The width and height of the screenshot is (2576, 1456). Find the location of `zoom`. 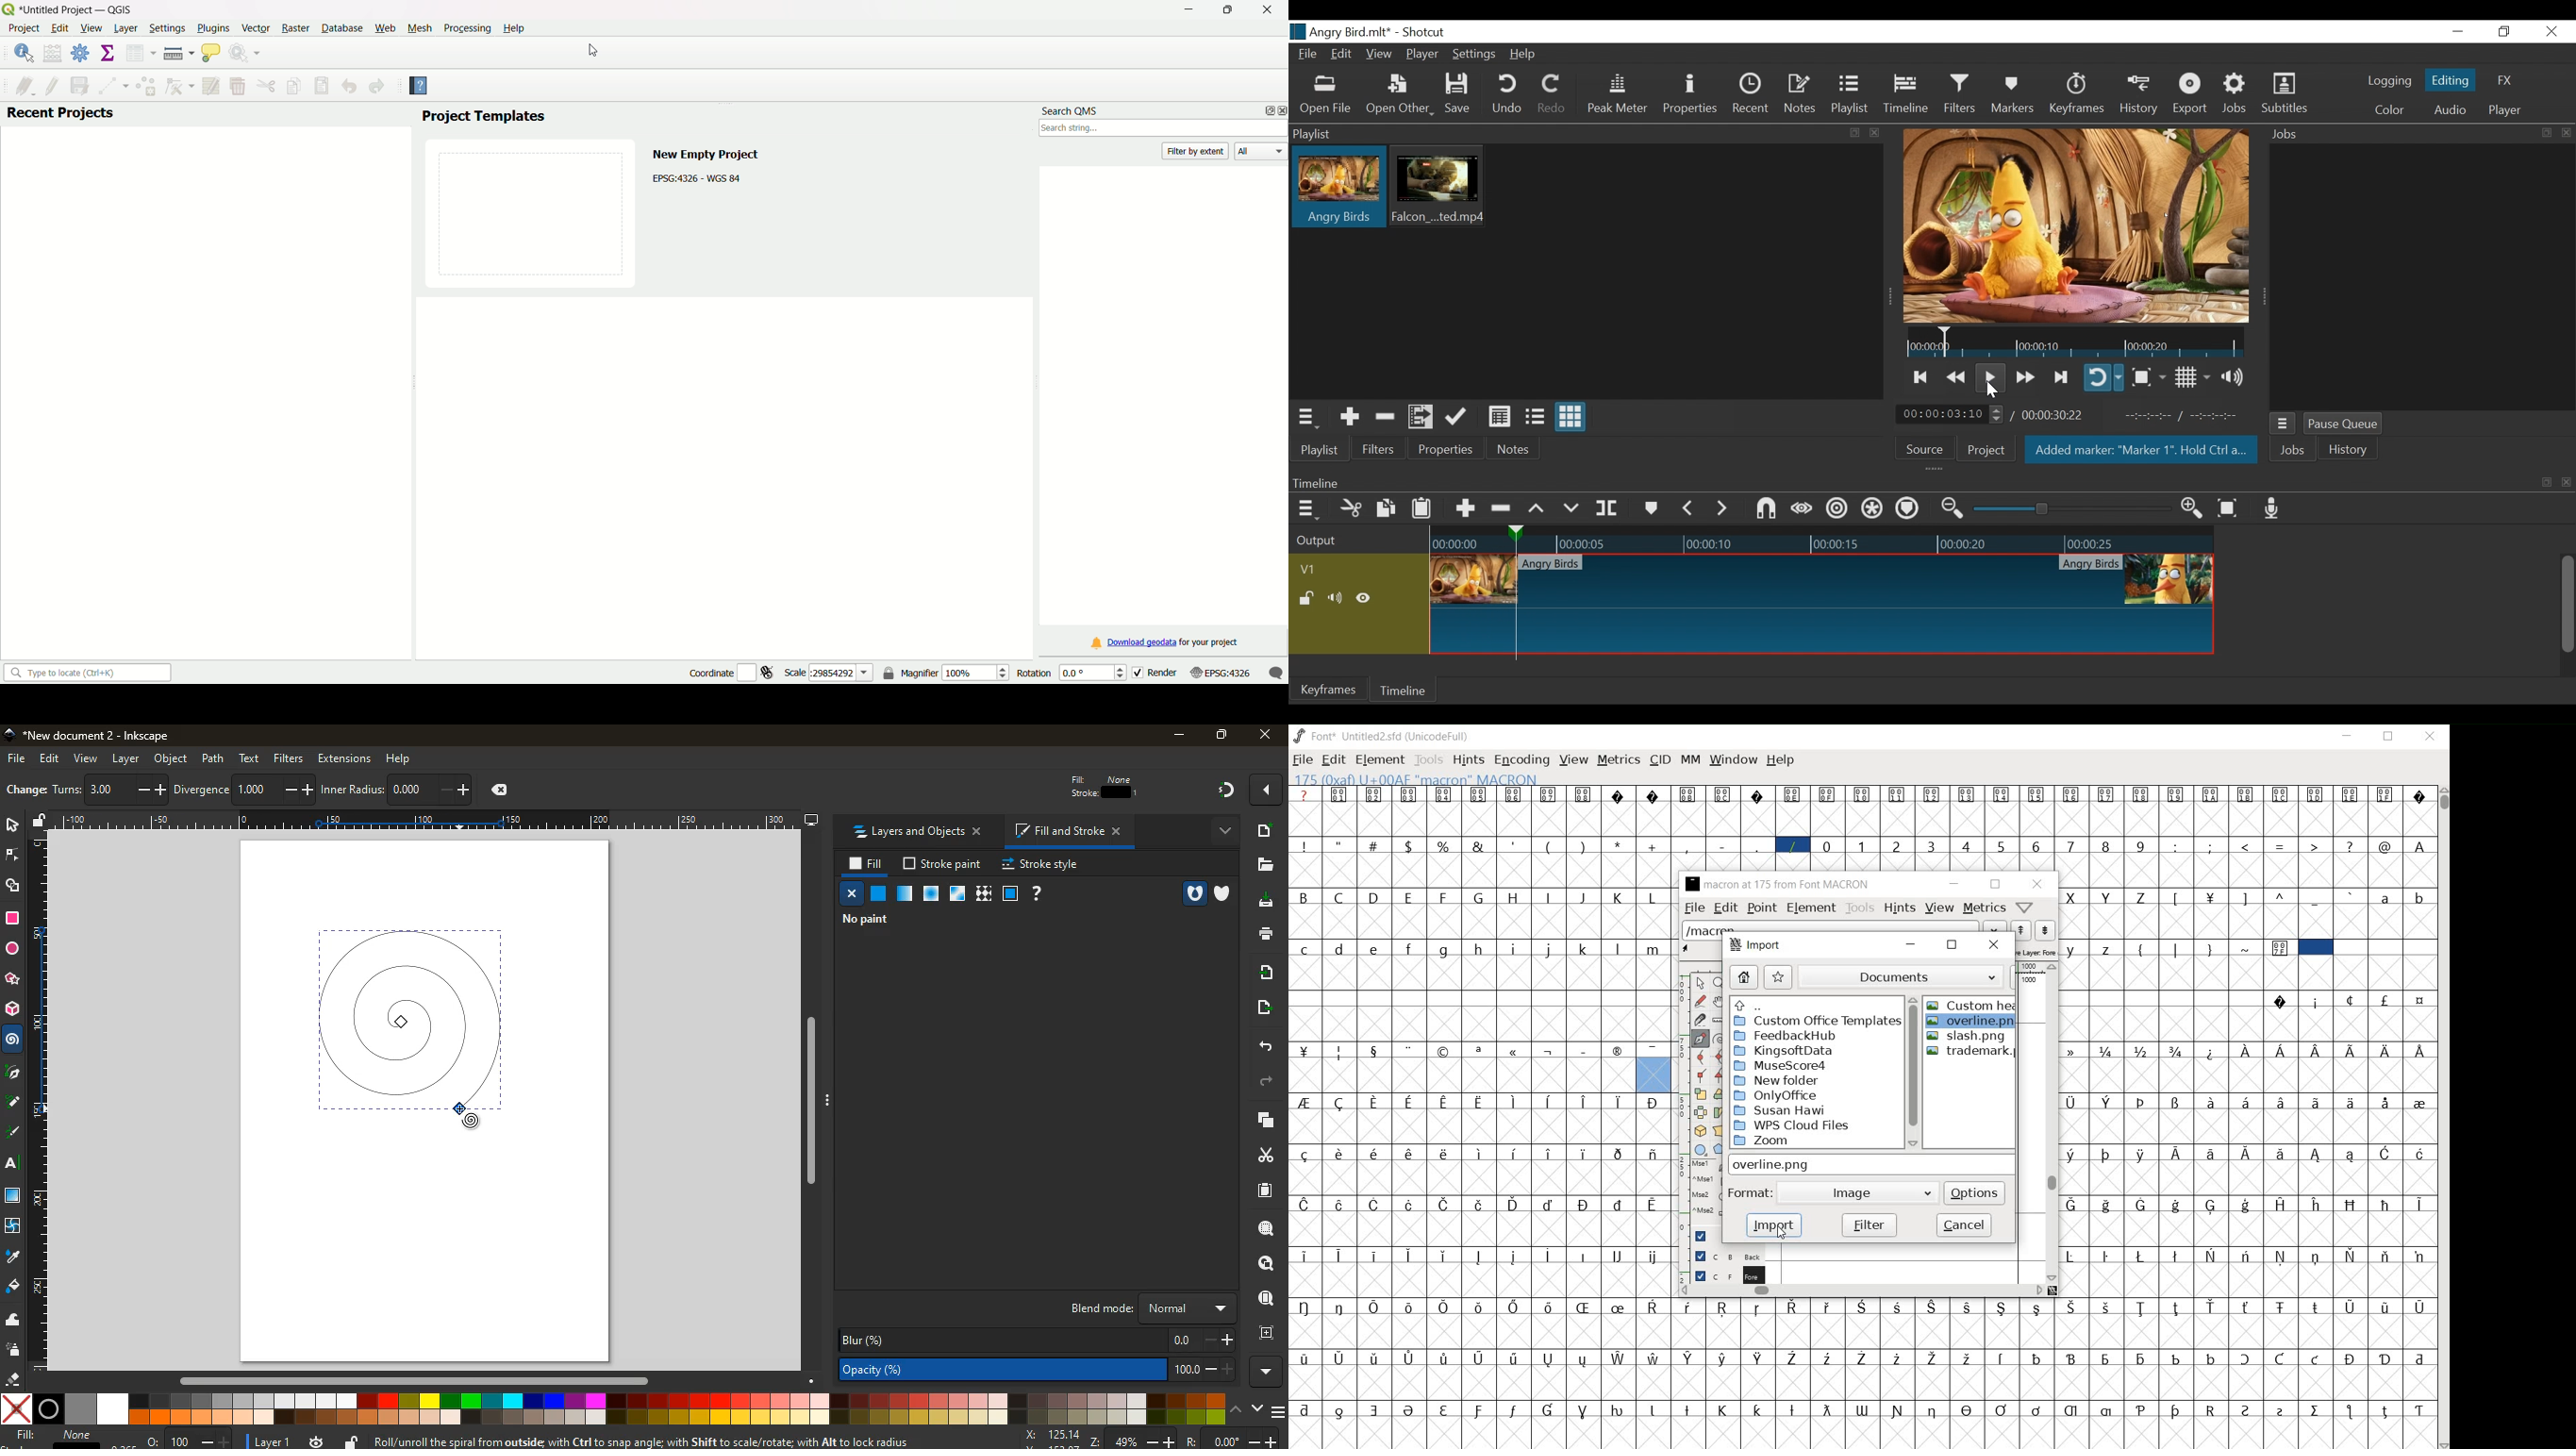

zoom is located at coordinates (1719, 982).